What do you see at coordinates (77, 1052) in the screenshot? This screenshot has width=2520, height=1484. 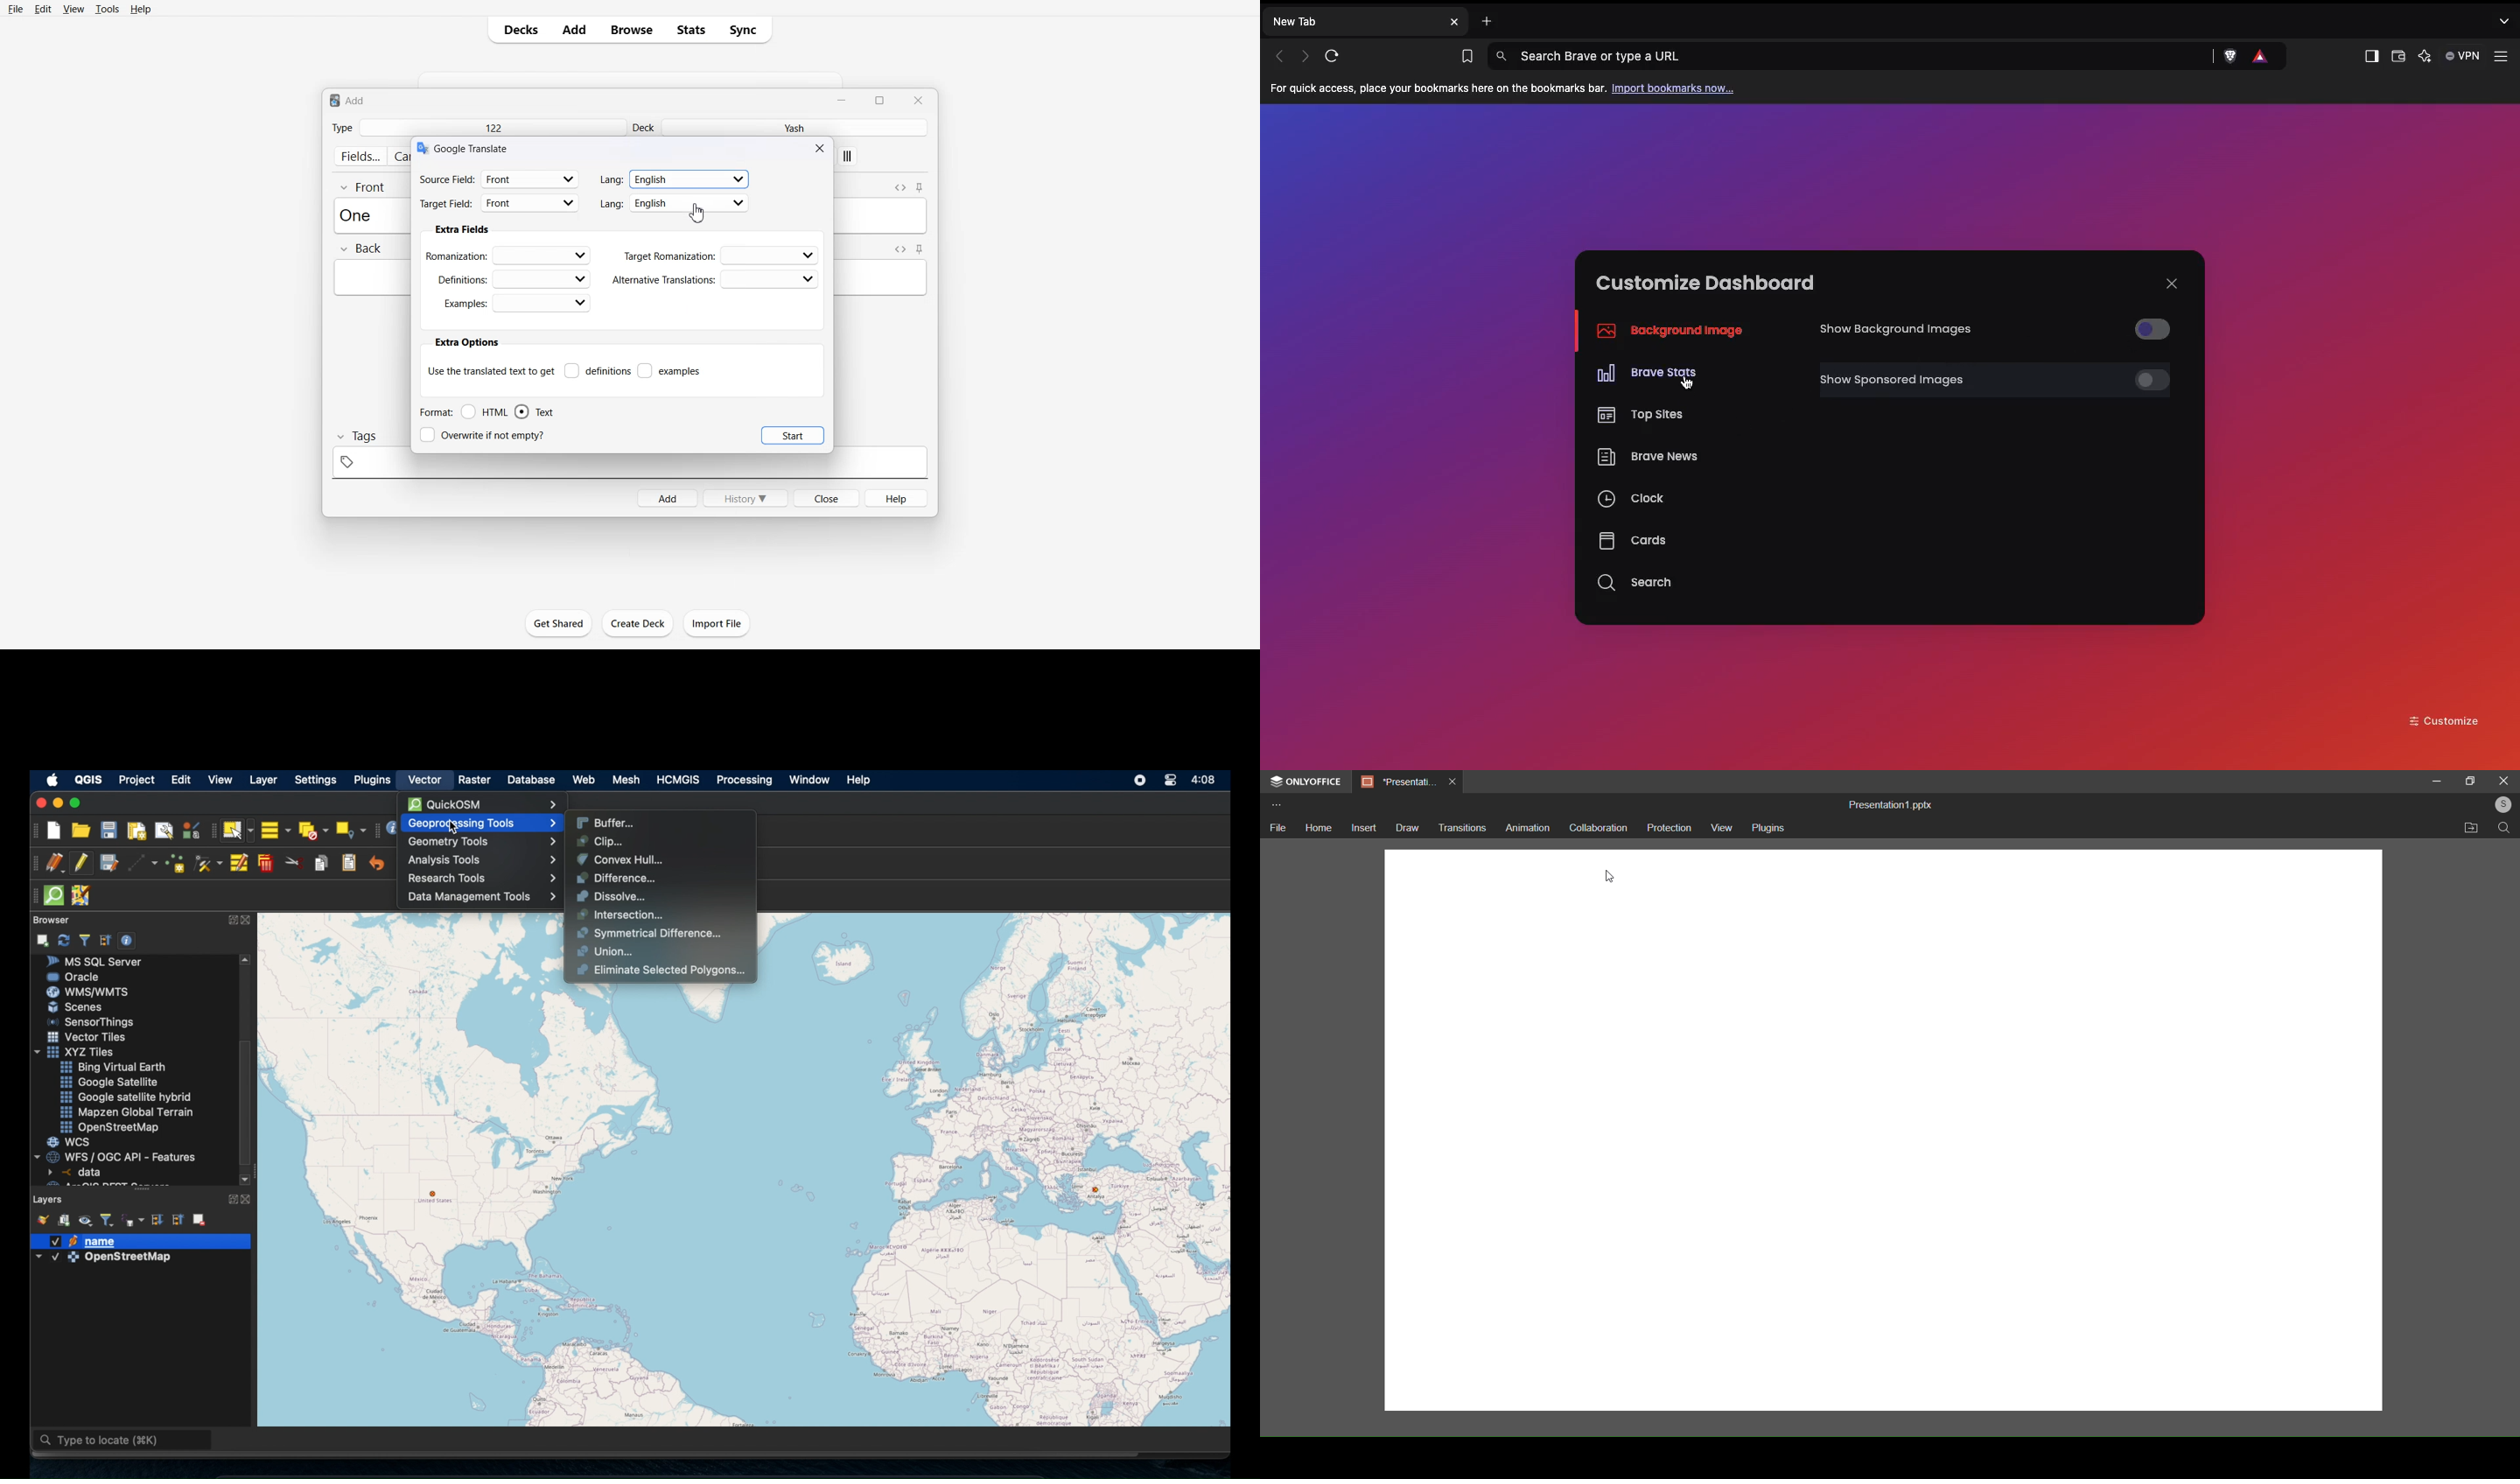 I see `xyz tiles menu` at bounding box center [77, 1052].